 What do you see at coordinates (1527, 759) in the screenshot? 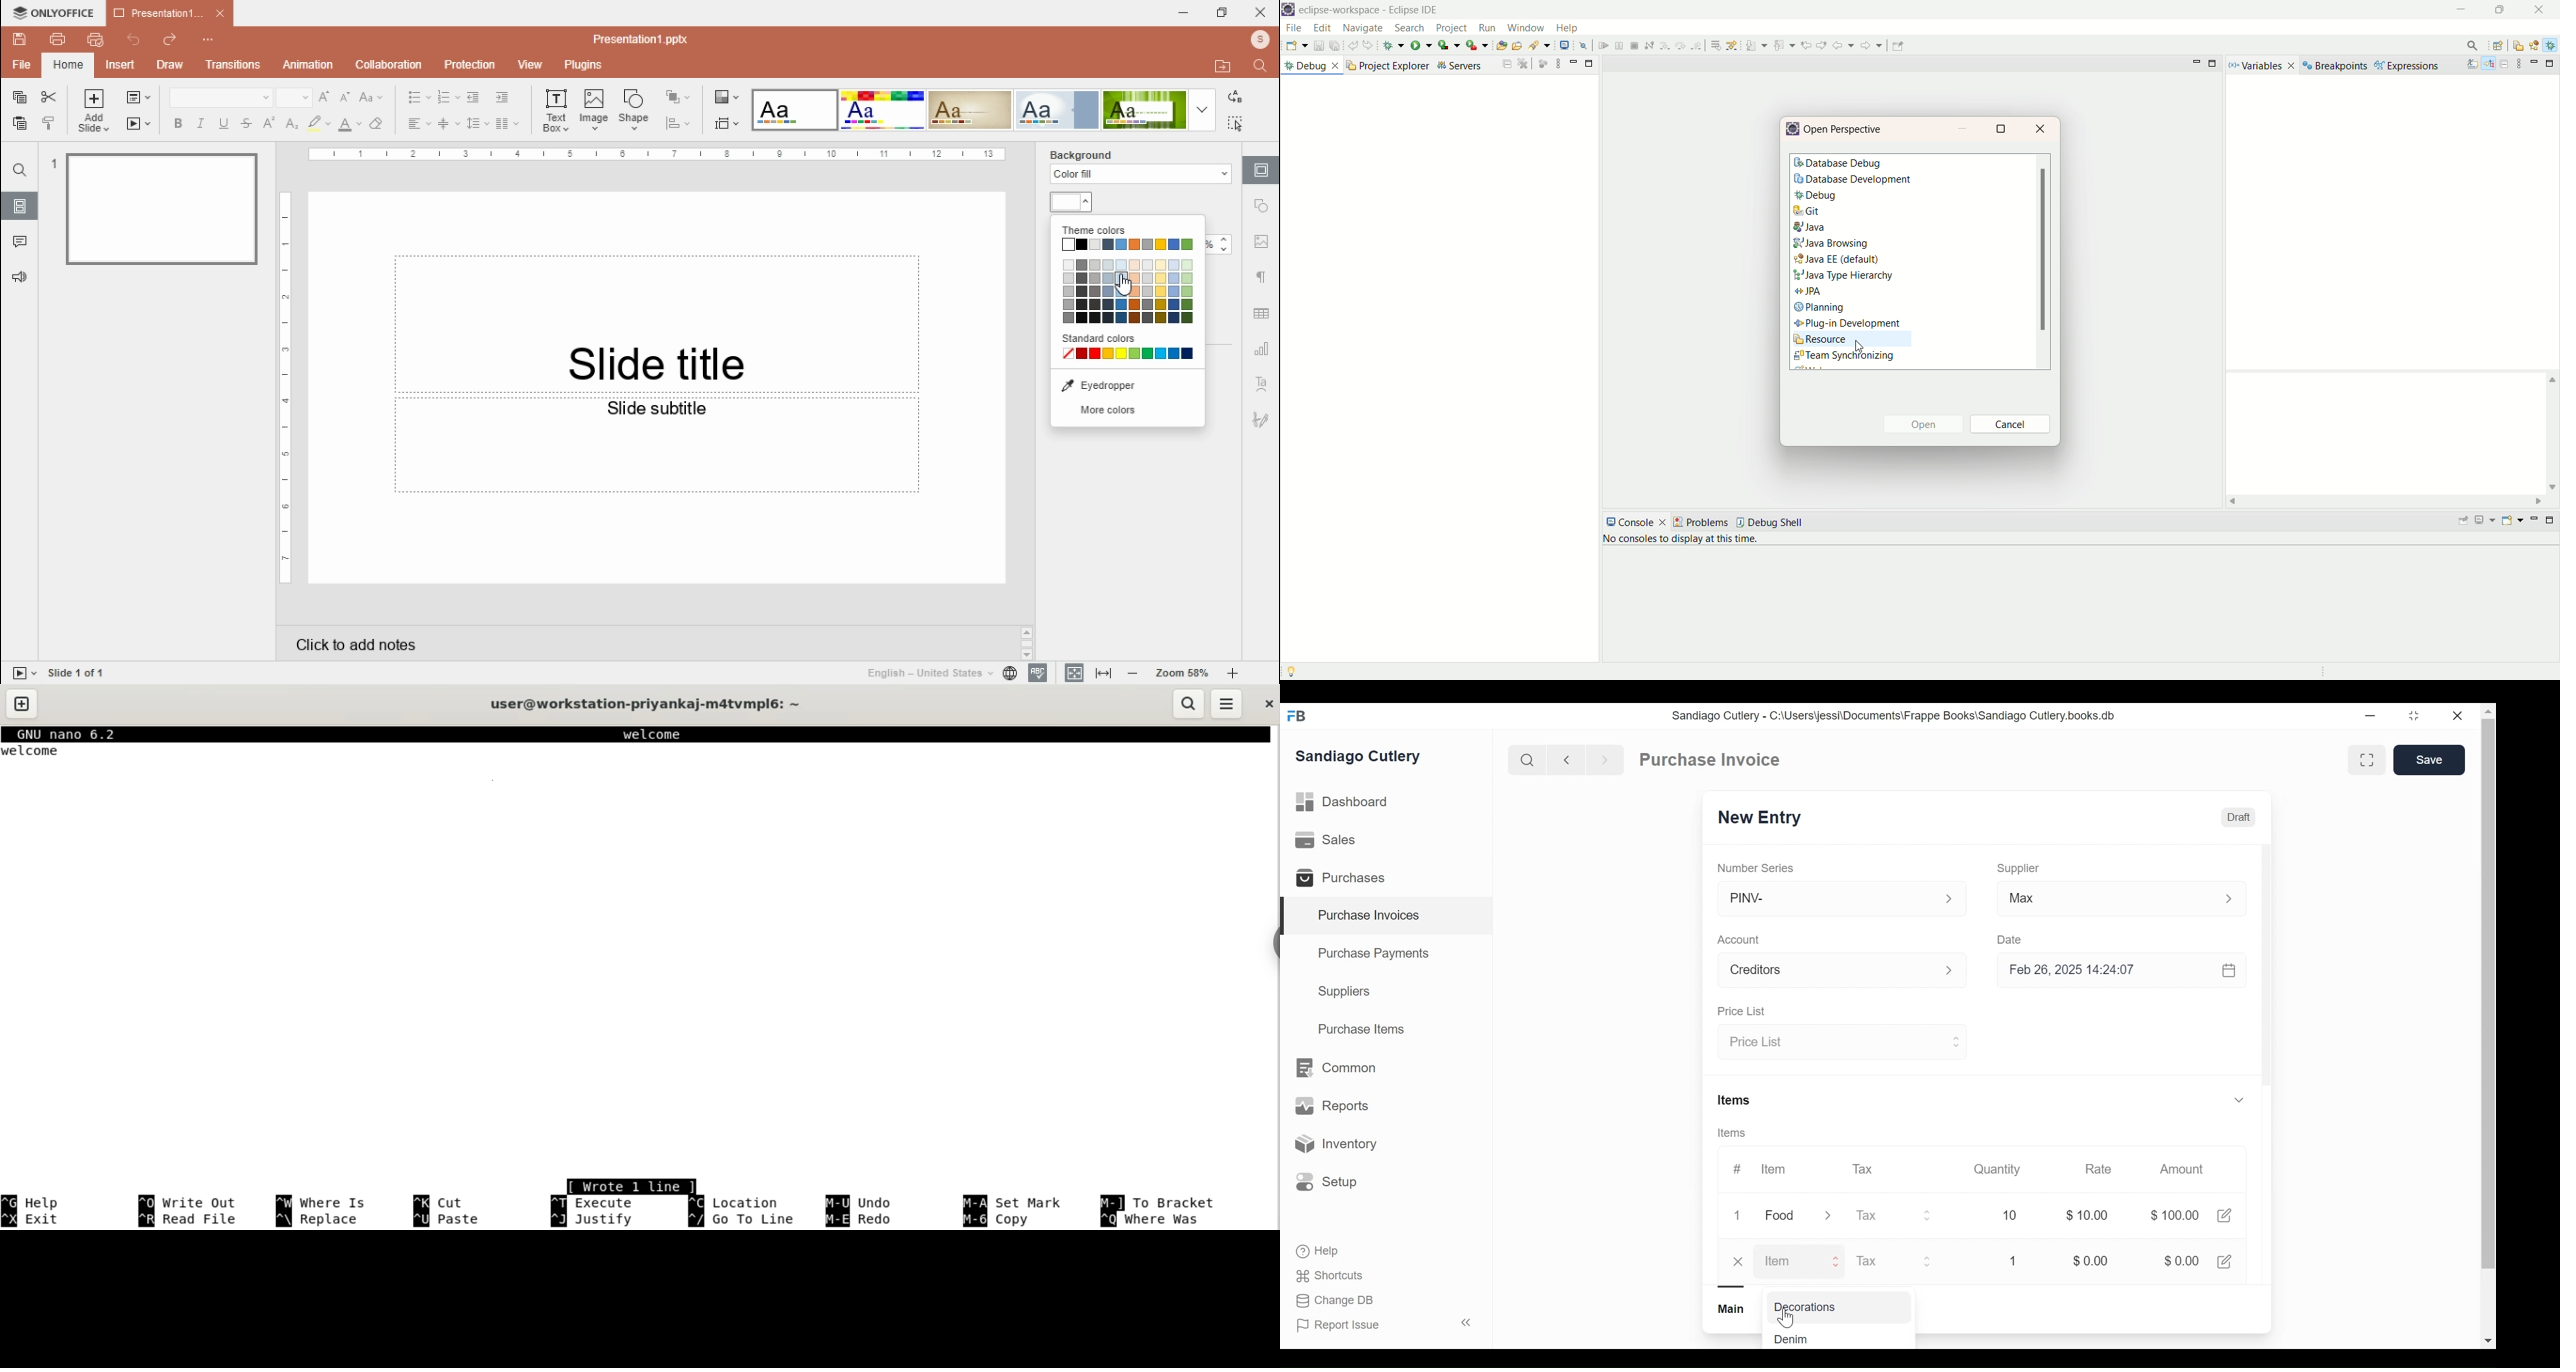
I see `Search` at bounding box center [1527, 759].